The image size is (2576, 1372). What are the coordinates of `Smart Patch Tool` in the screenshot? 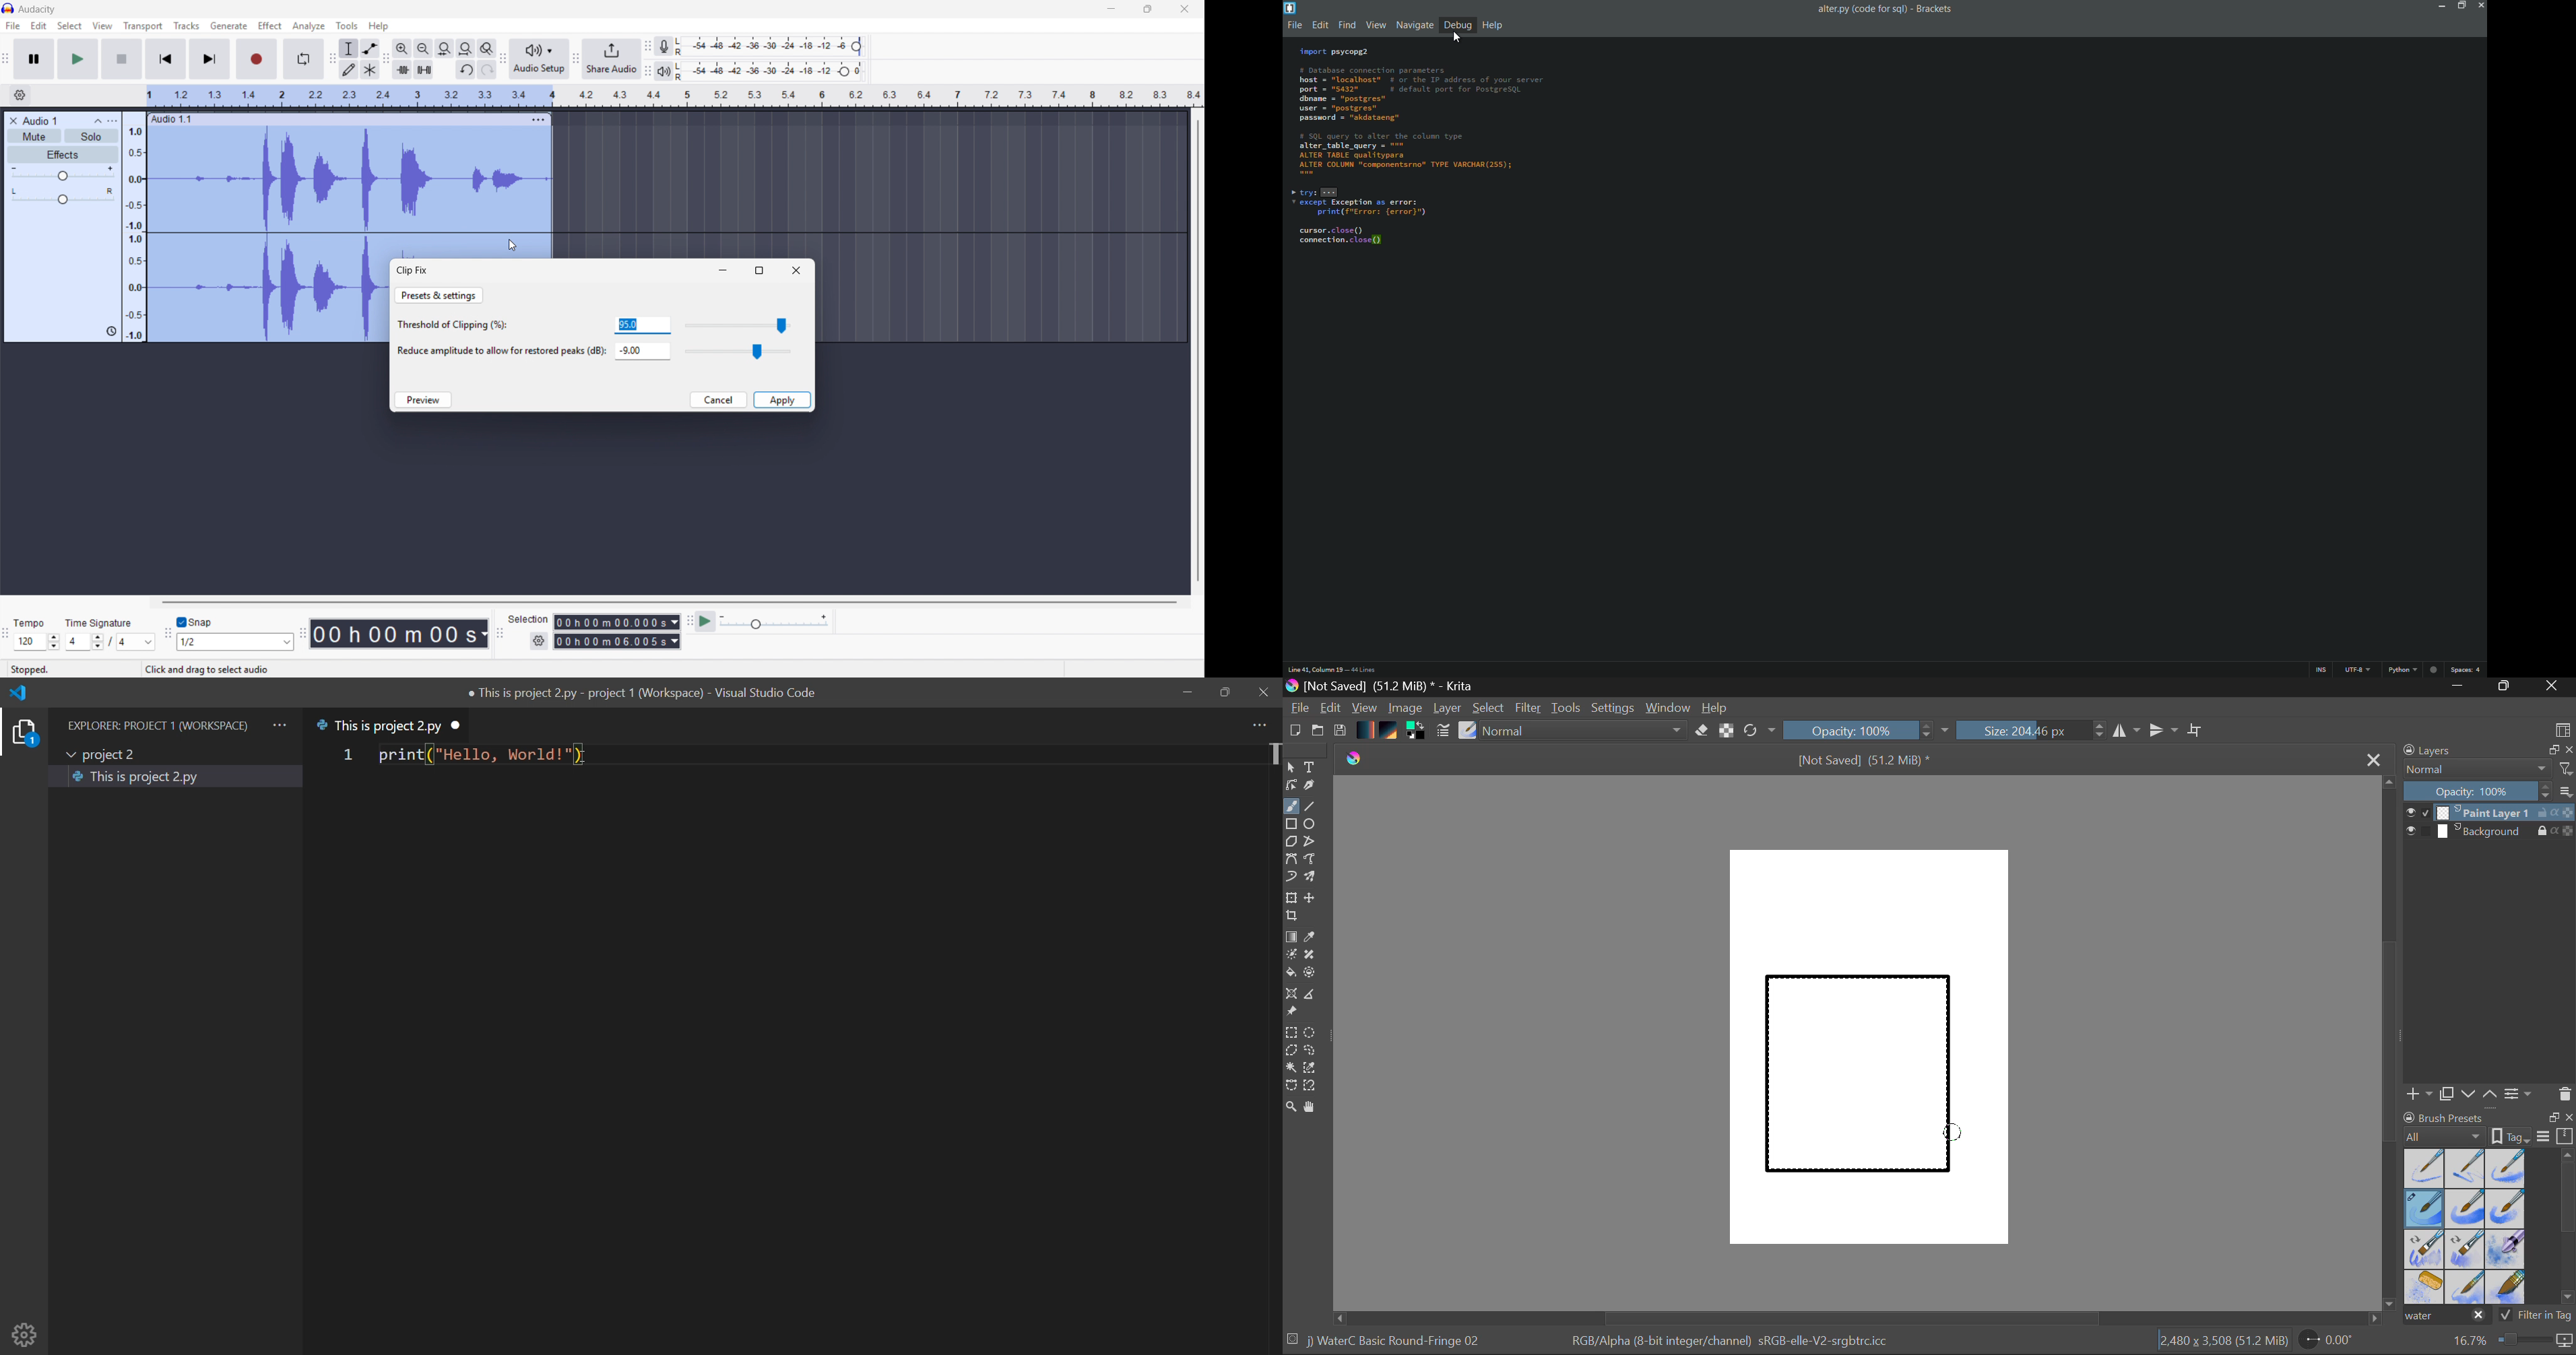 It's located at (1314, 957).